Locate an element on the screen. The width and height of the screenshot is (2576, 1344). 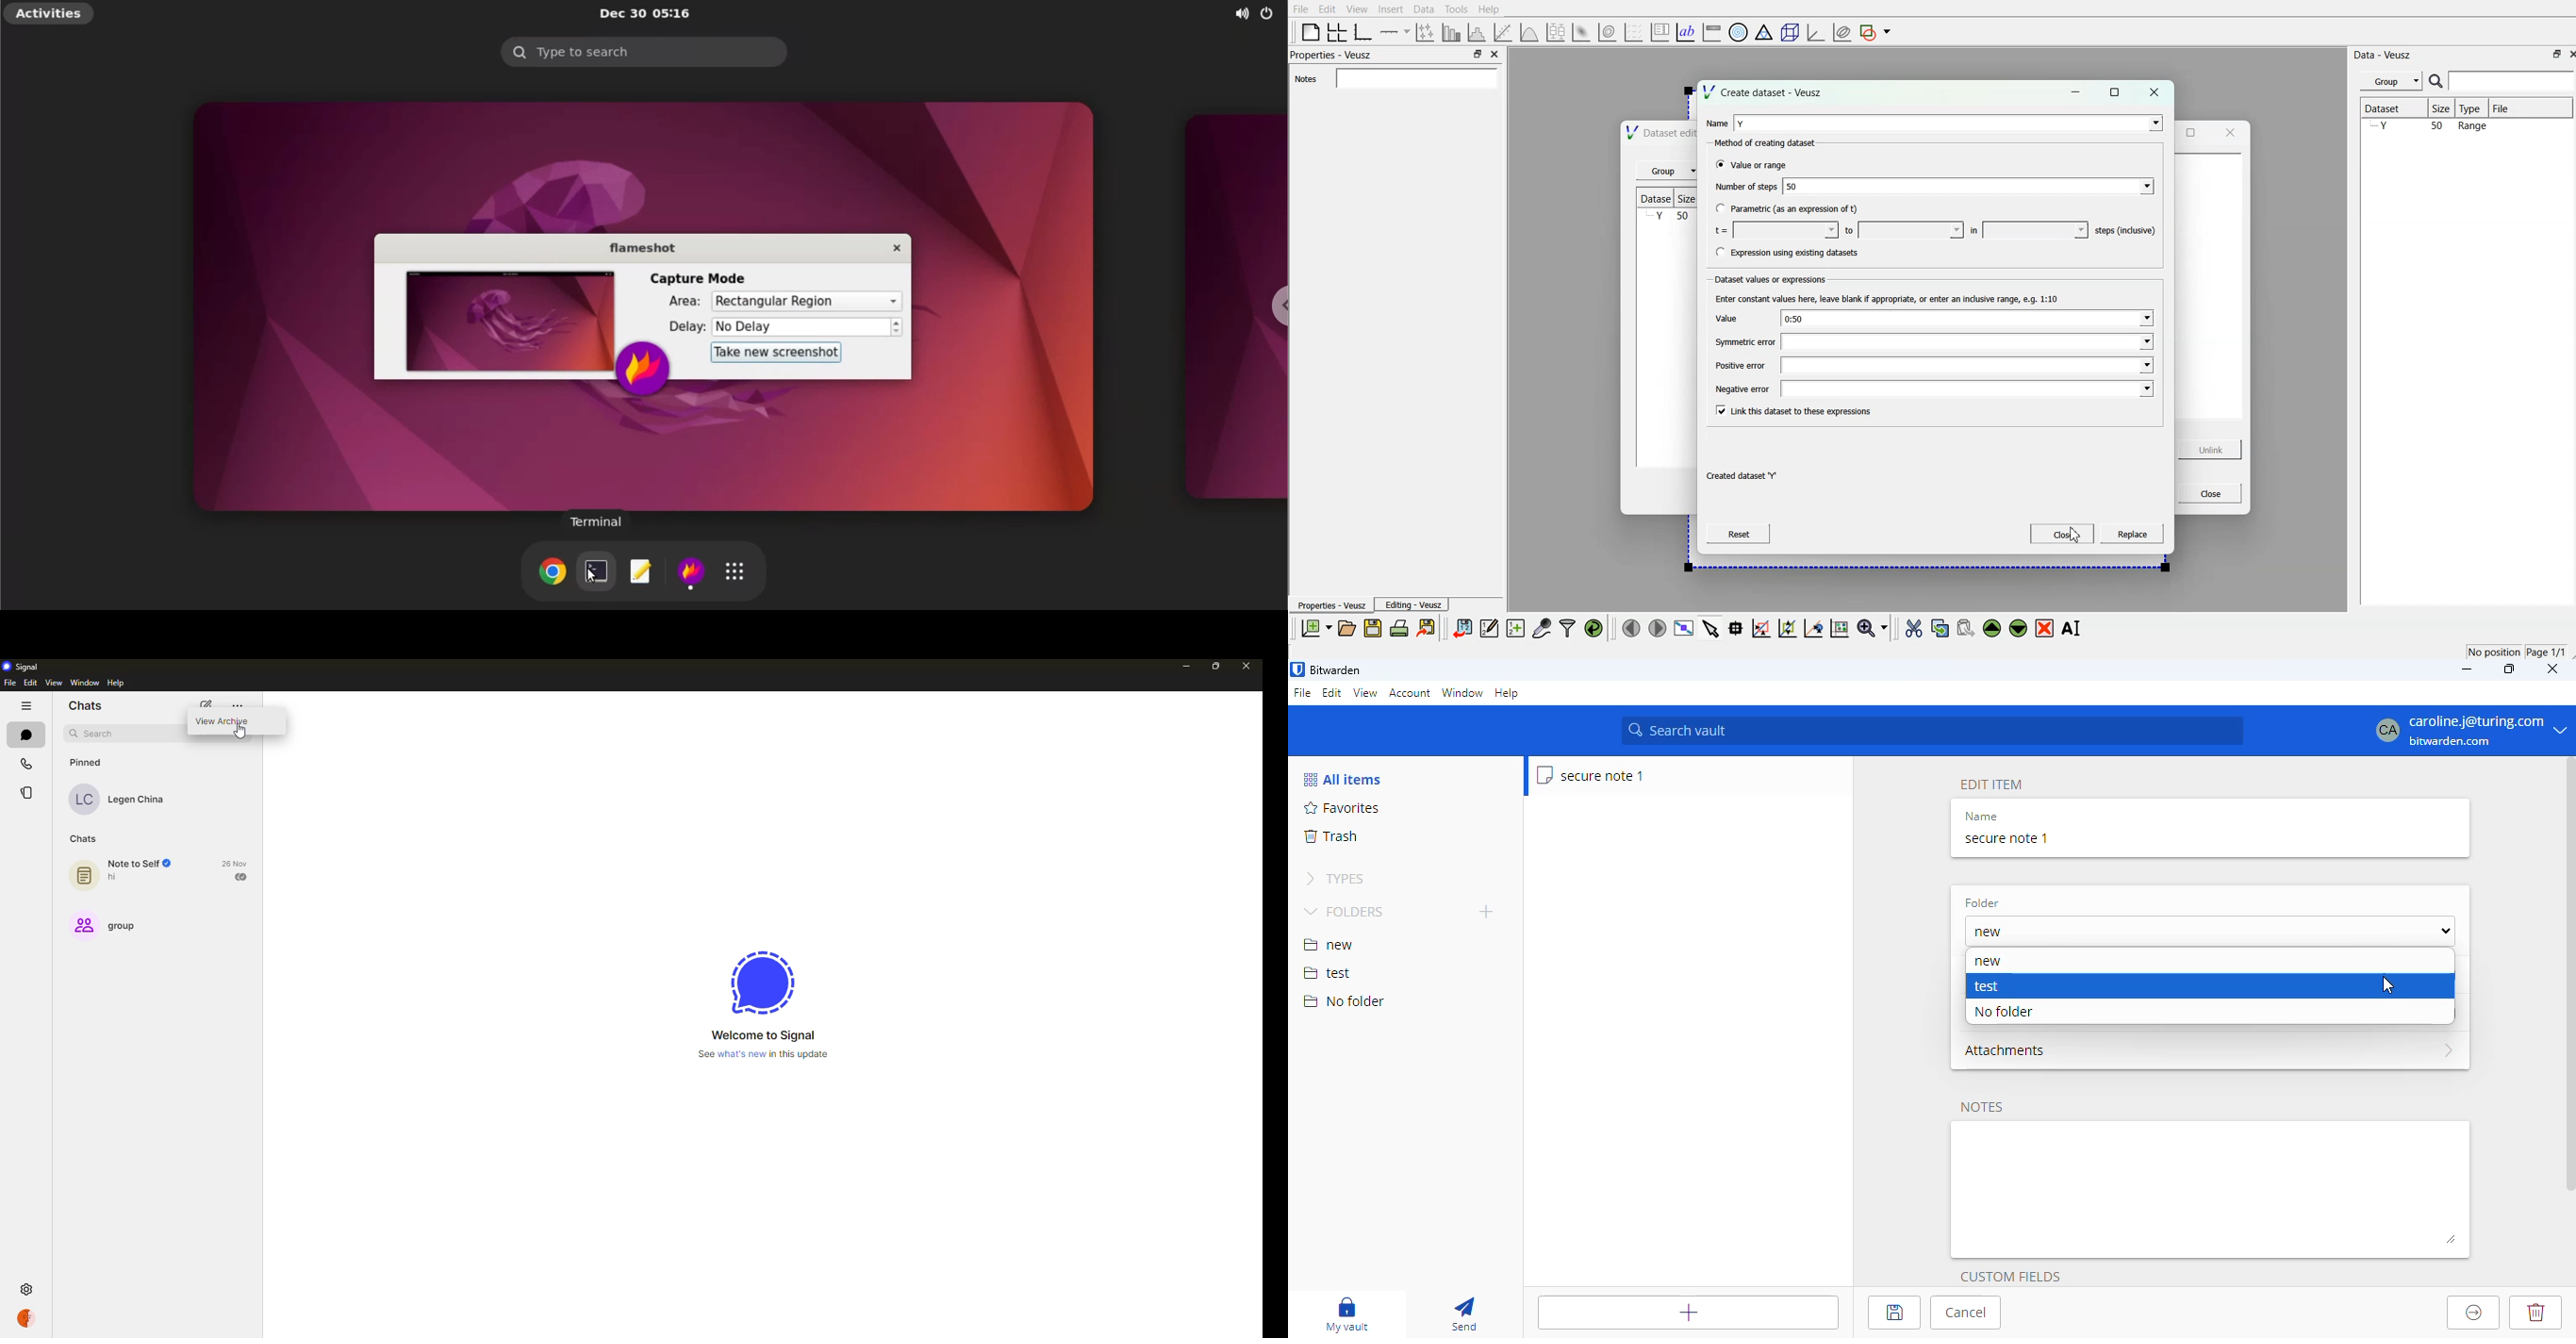
edit is located at coordinates (1332, 692).